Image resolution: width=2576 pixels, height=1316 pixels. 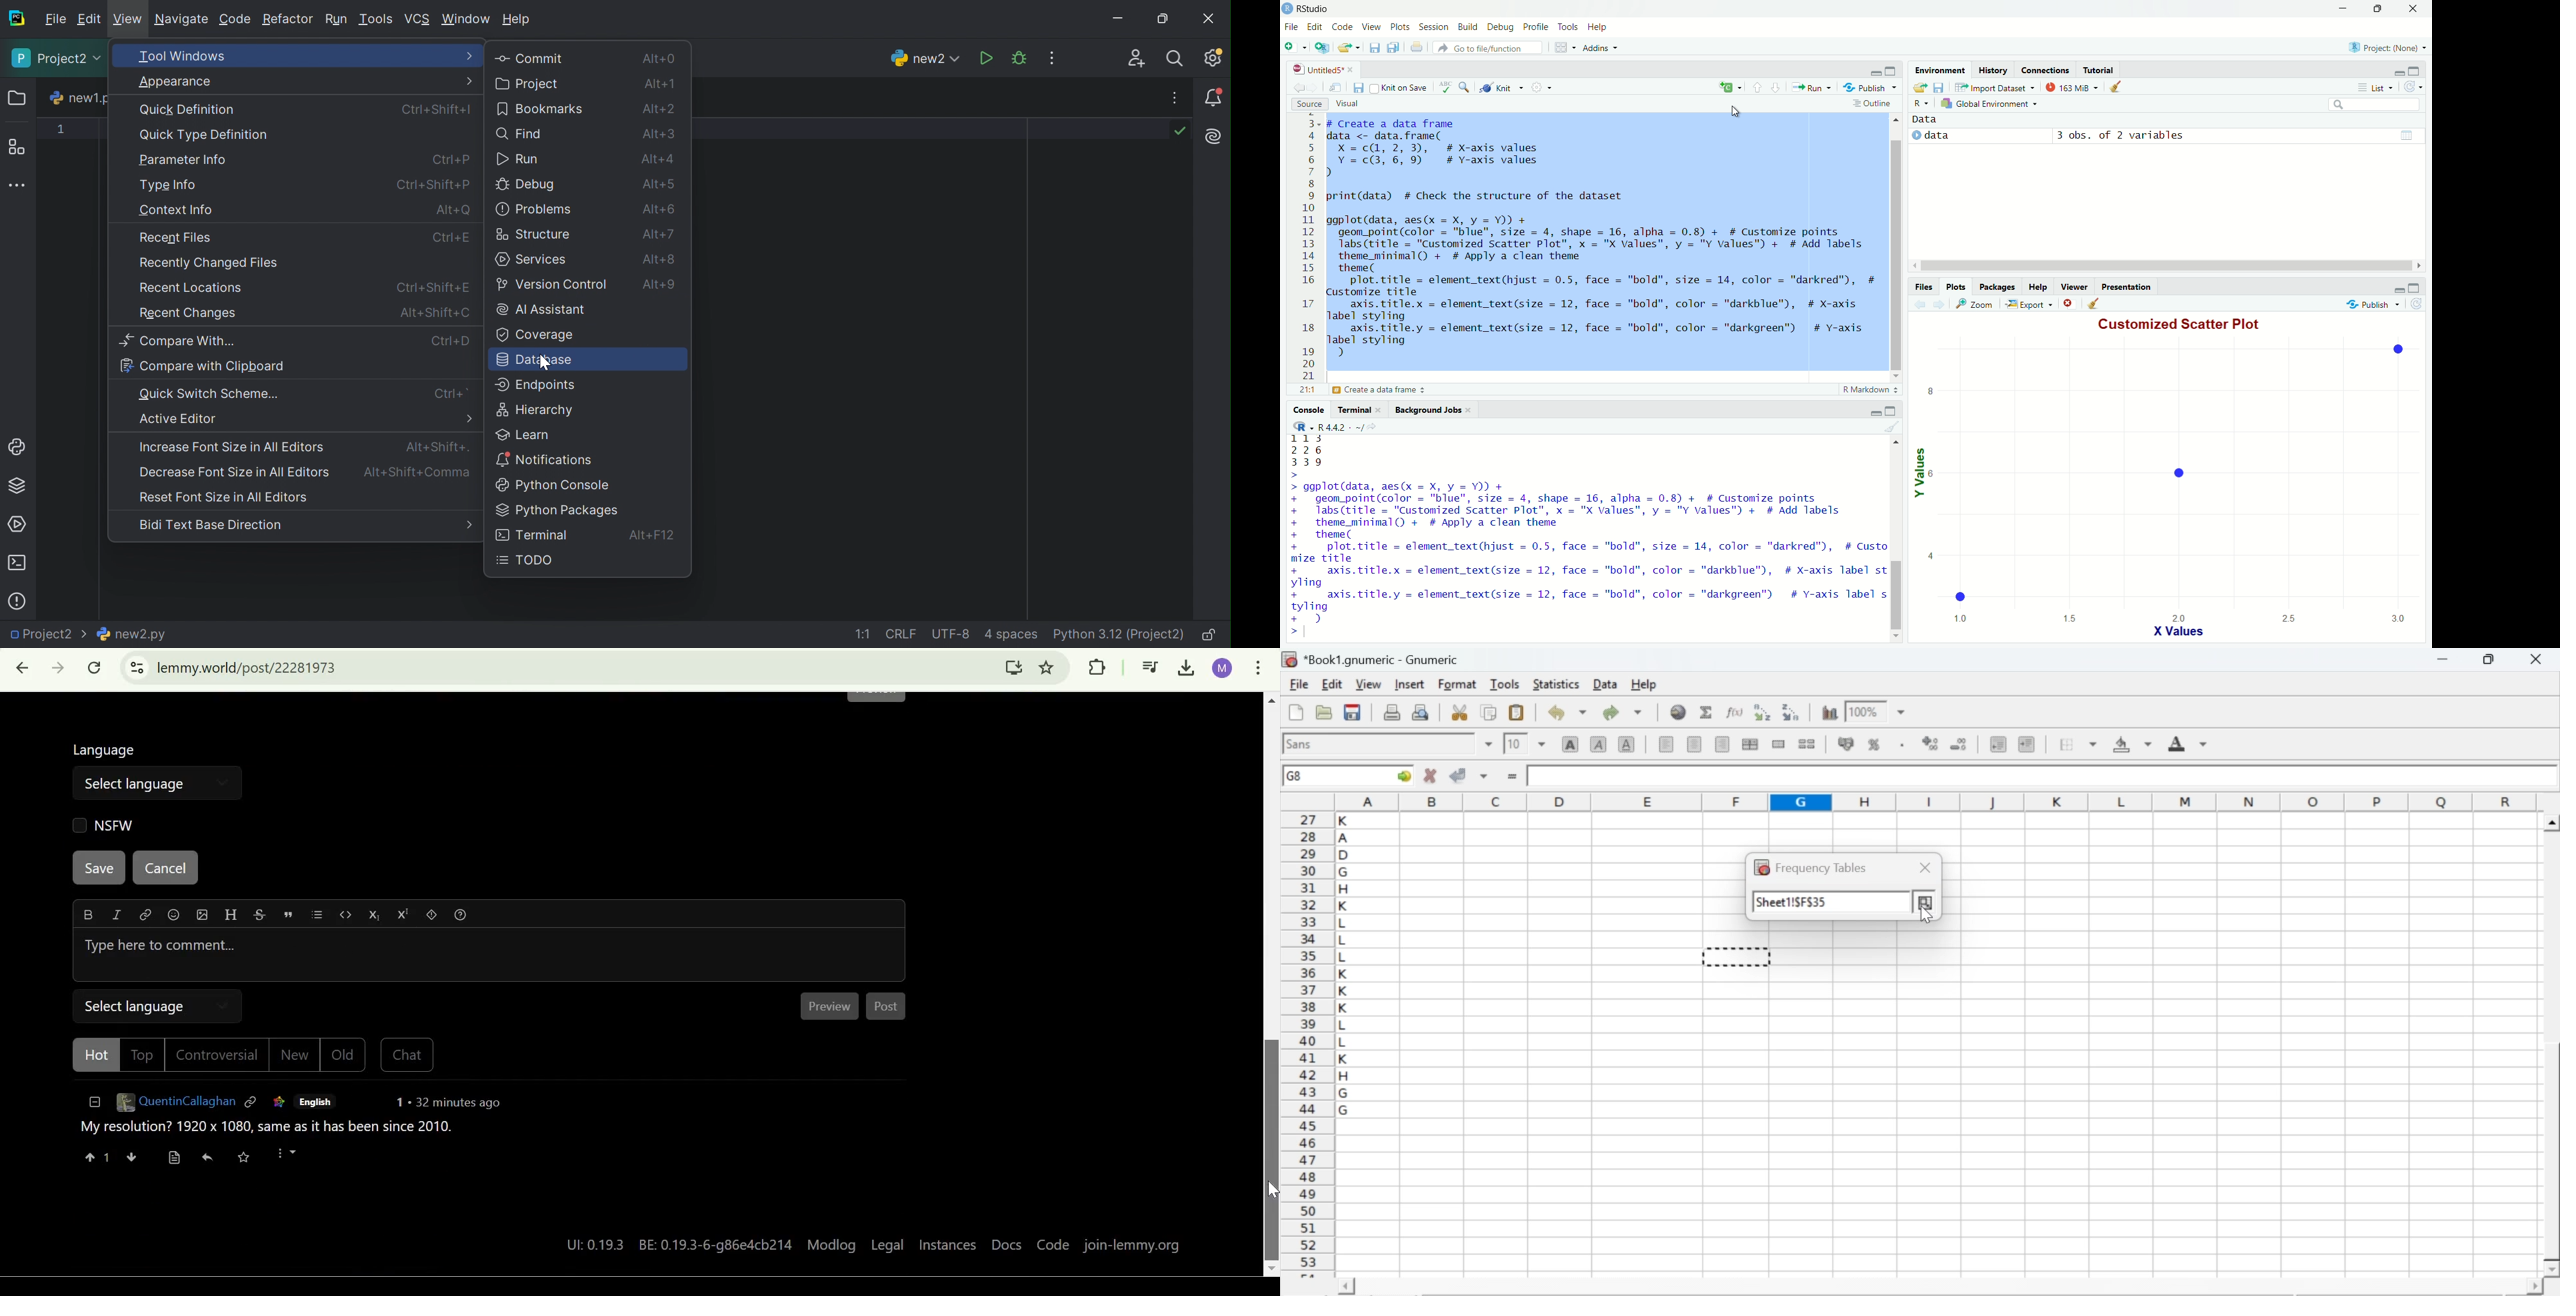 What do you see at coordinates (1444, 88) in the screenshot?
I see `ABC` at bounding box center [1444, 88].